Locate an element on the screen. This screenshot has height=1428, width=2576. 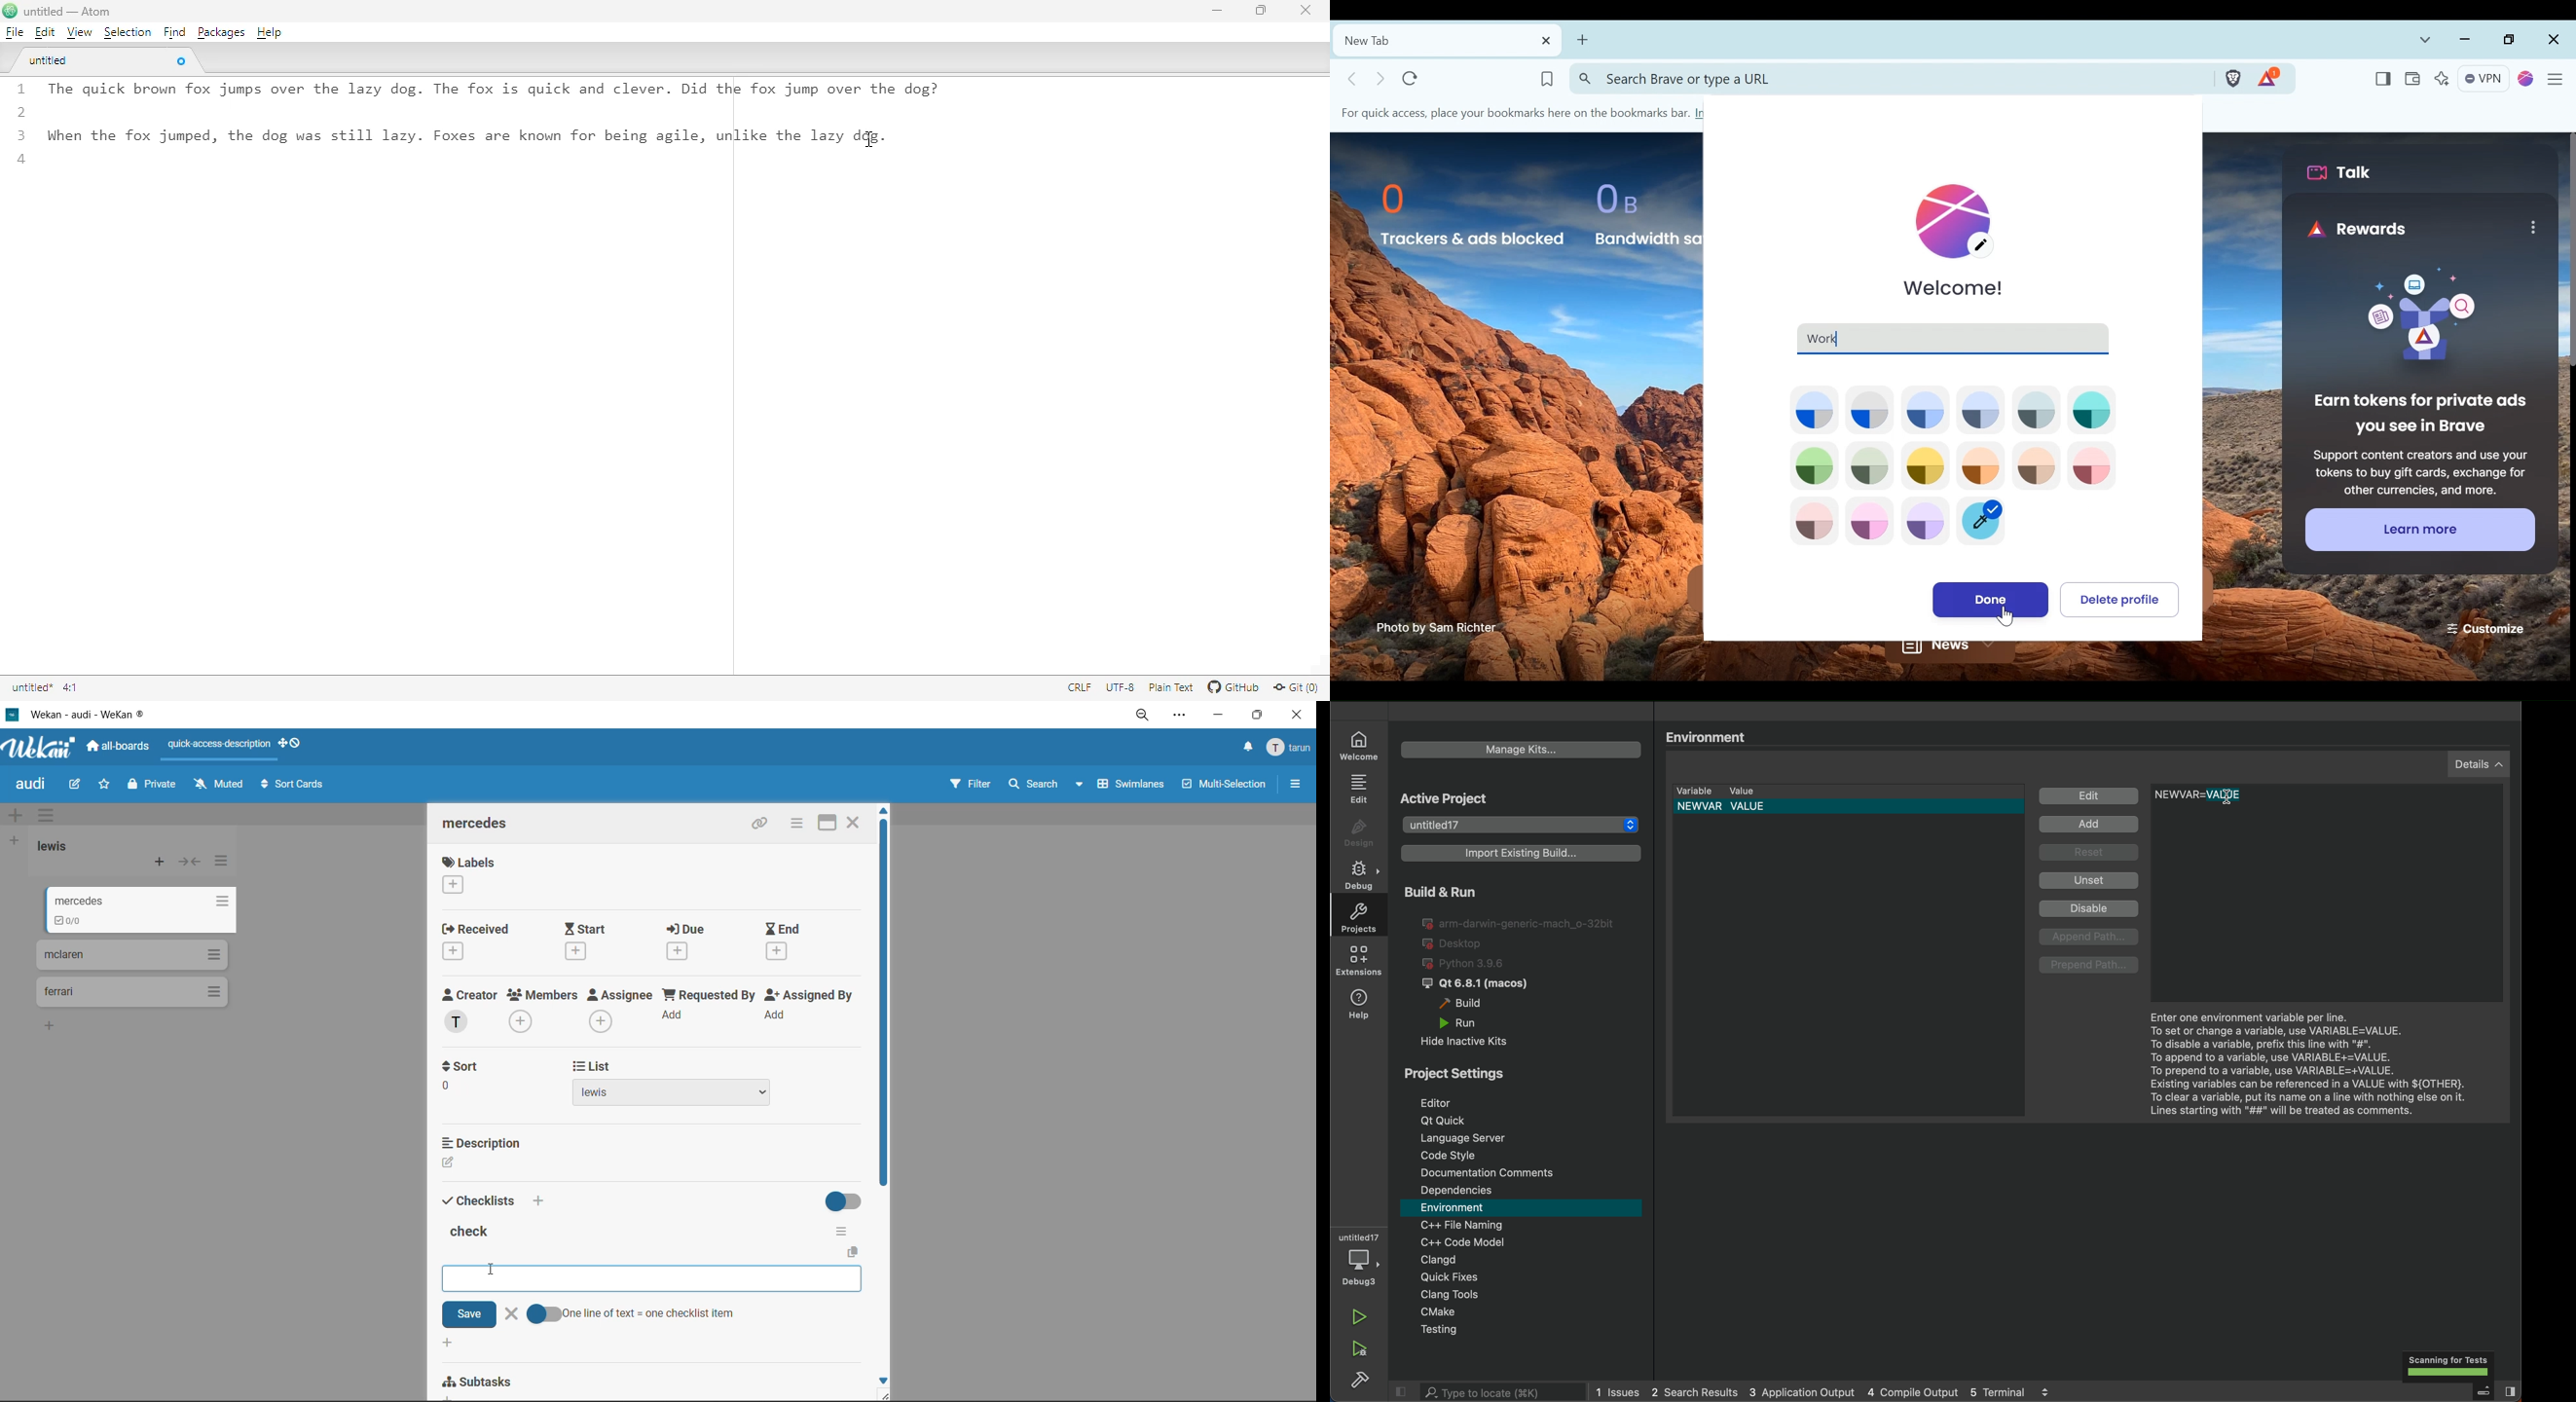
sub is located at coordinates (481, 1382).